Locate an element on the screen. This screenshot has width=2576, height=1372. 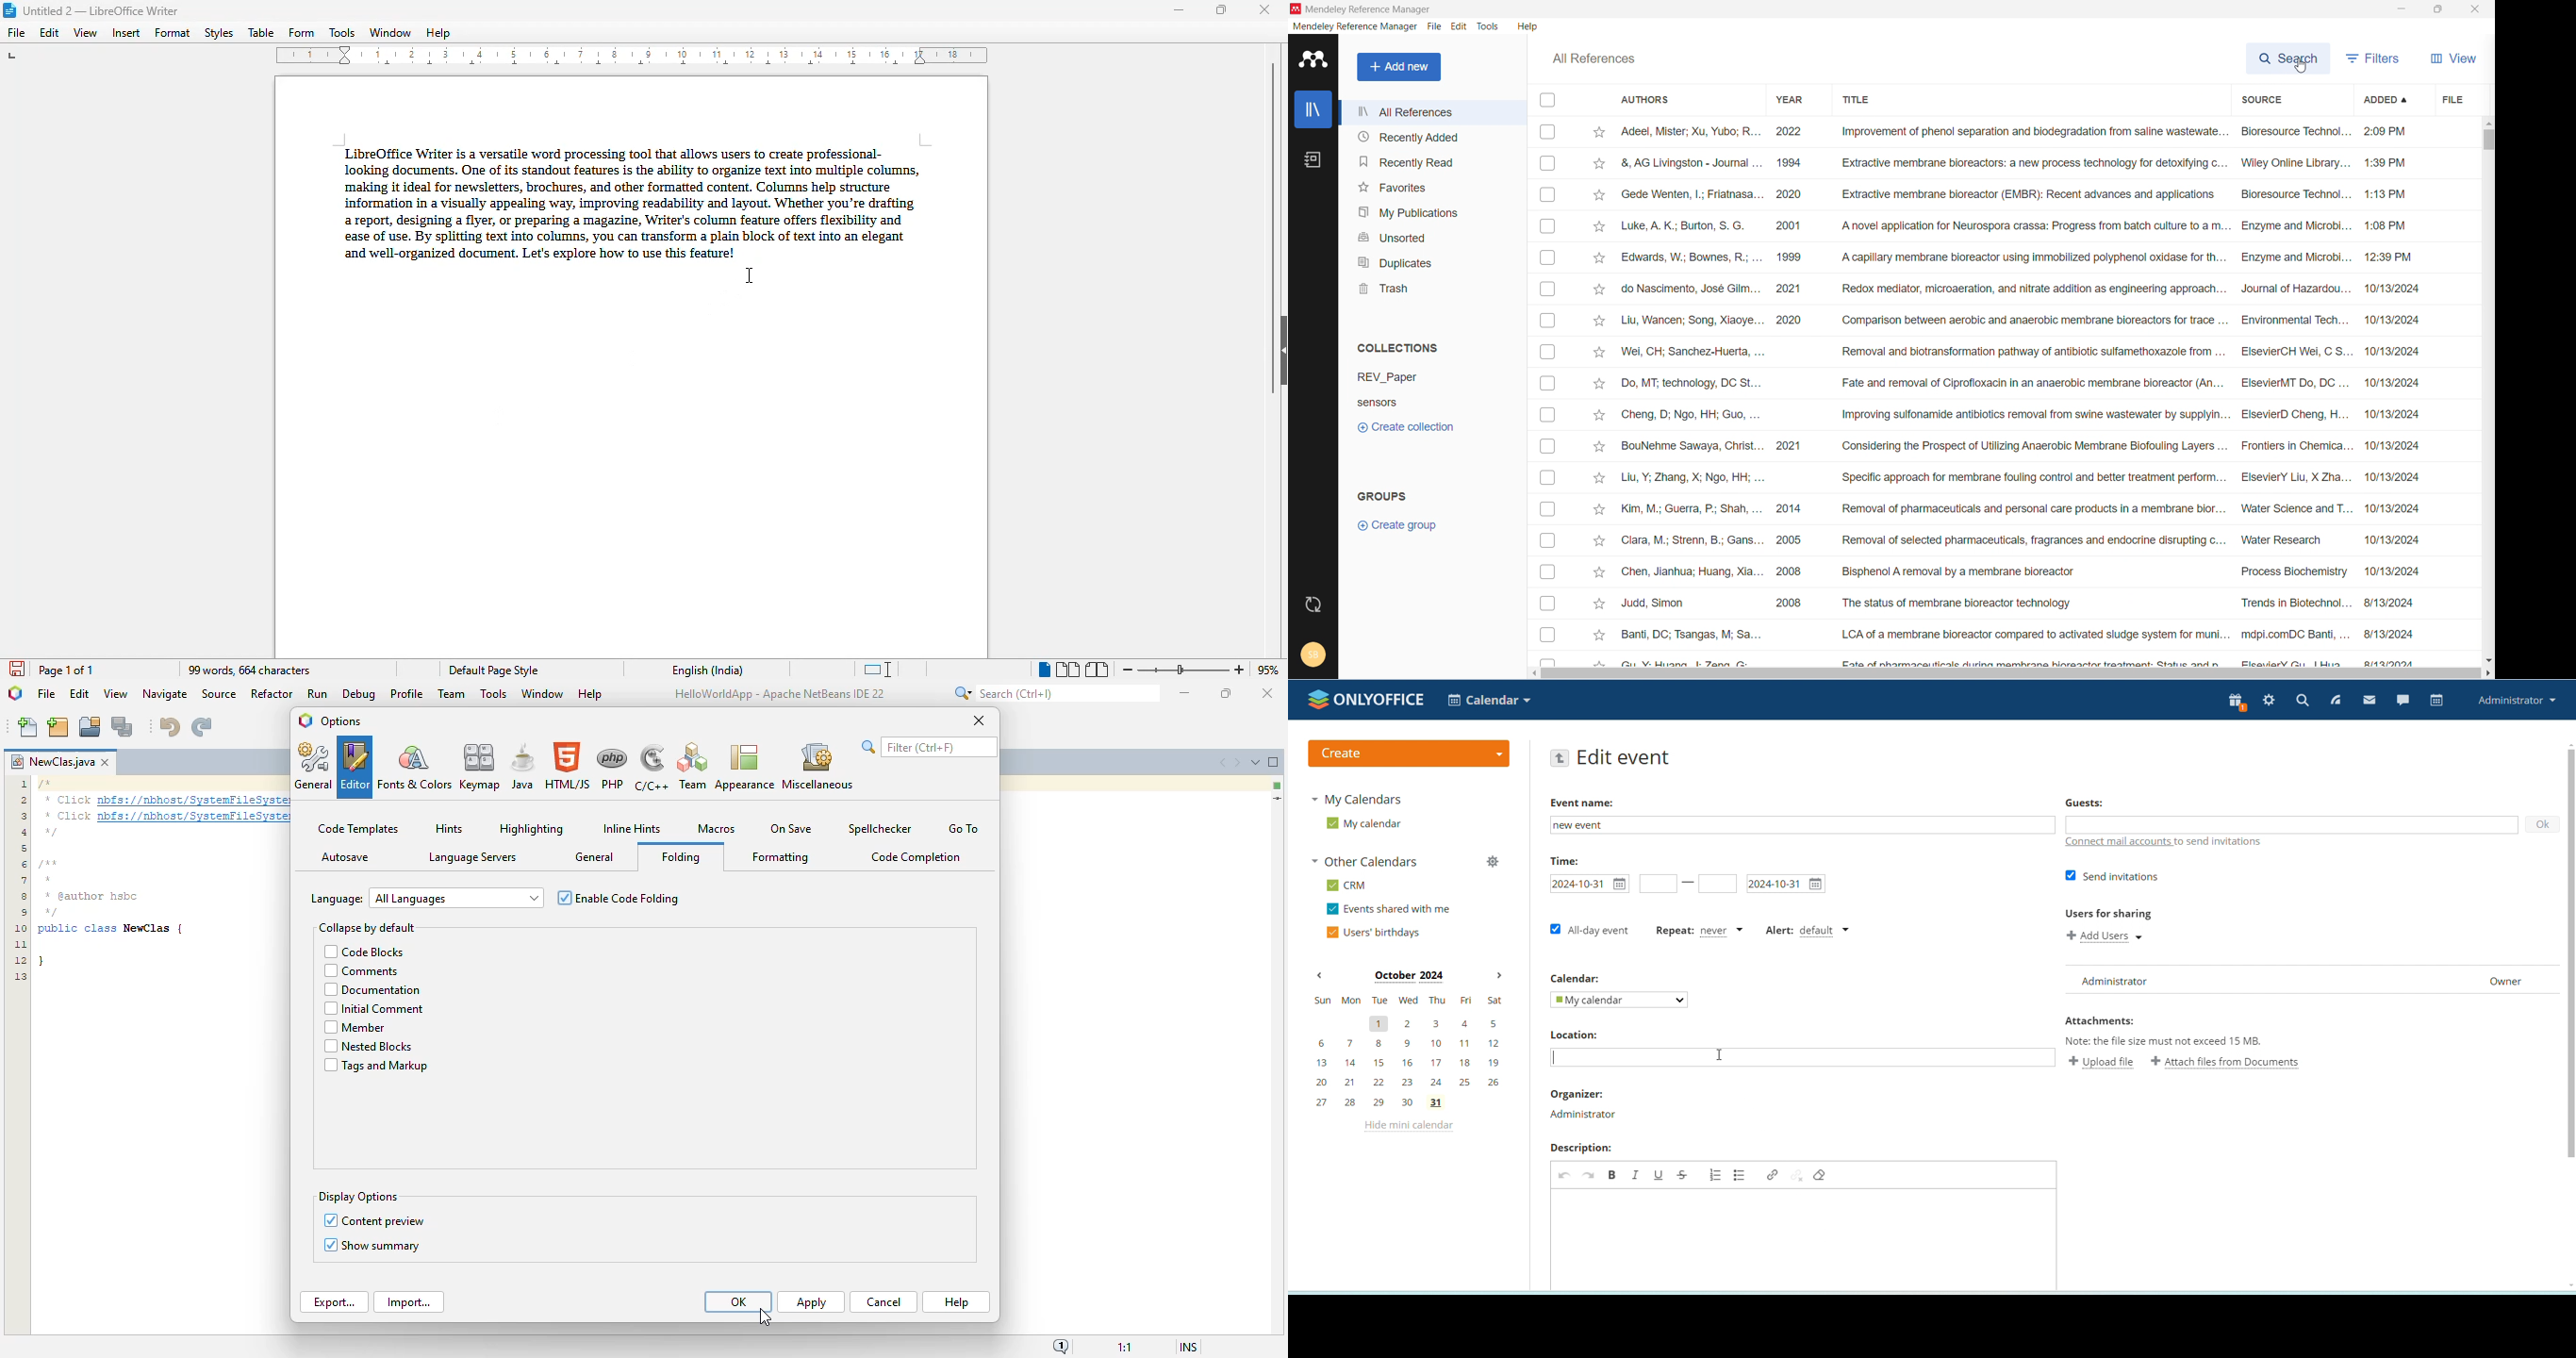
checkbox is located at coordinates (1548, 99).